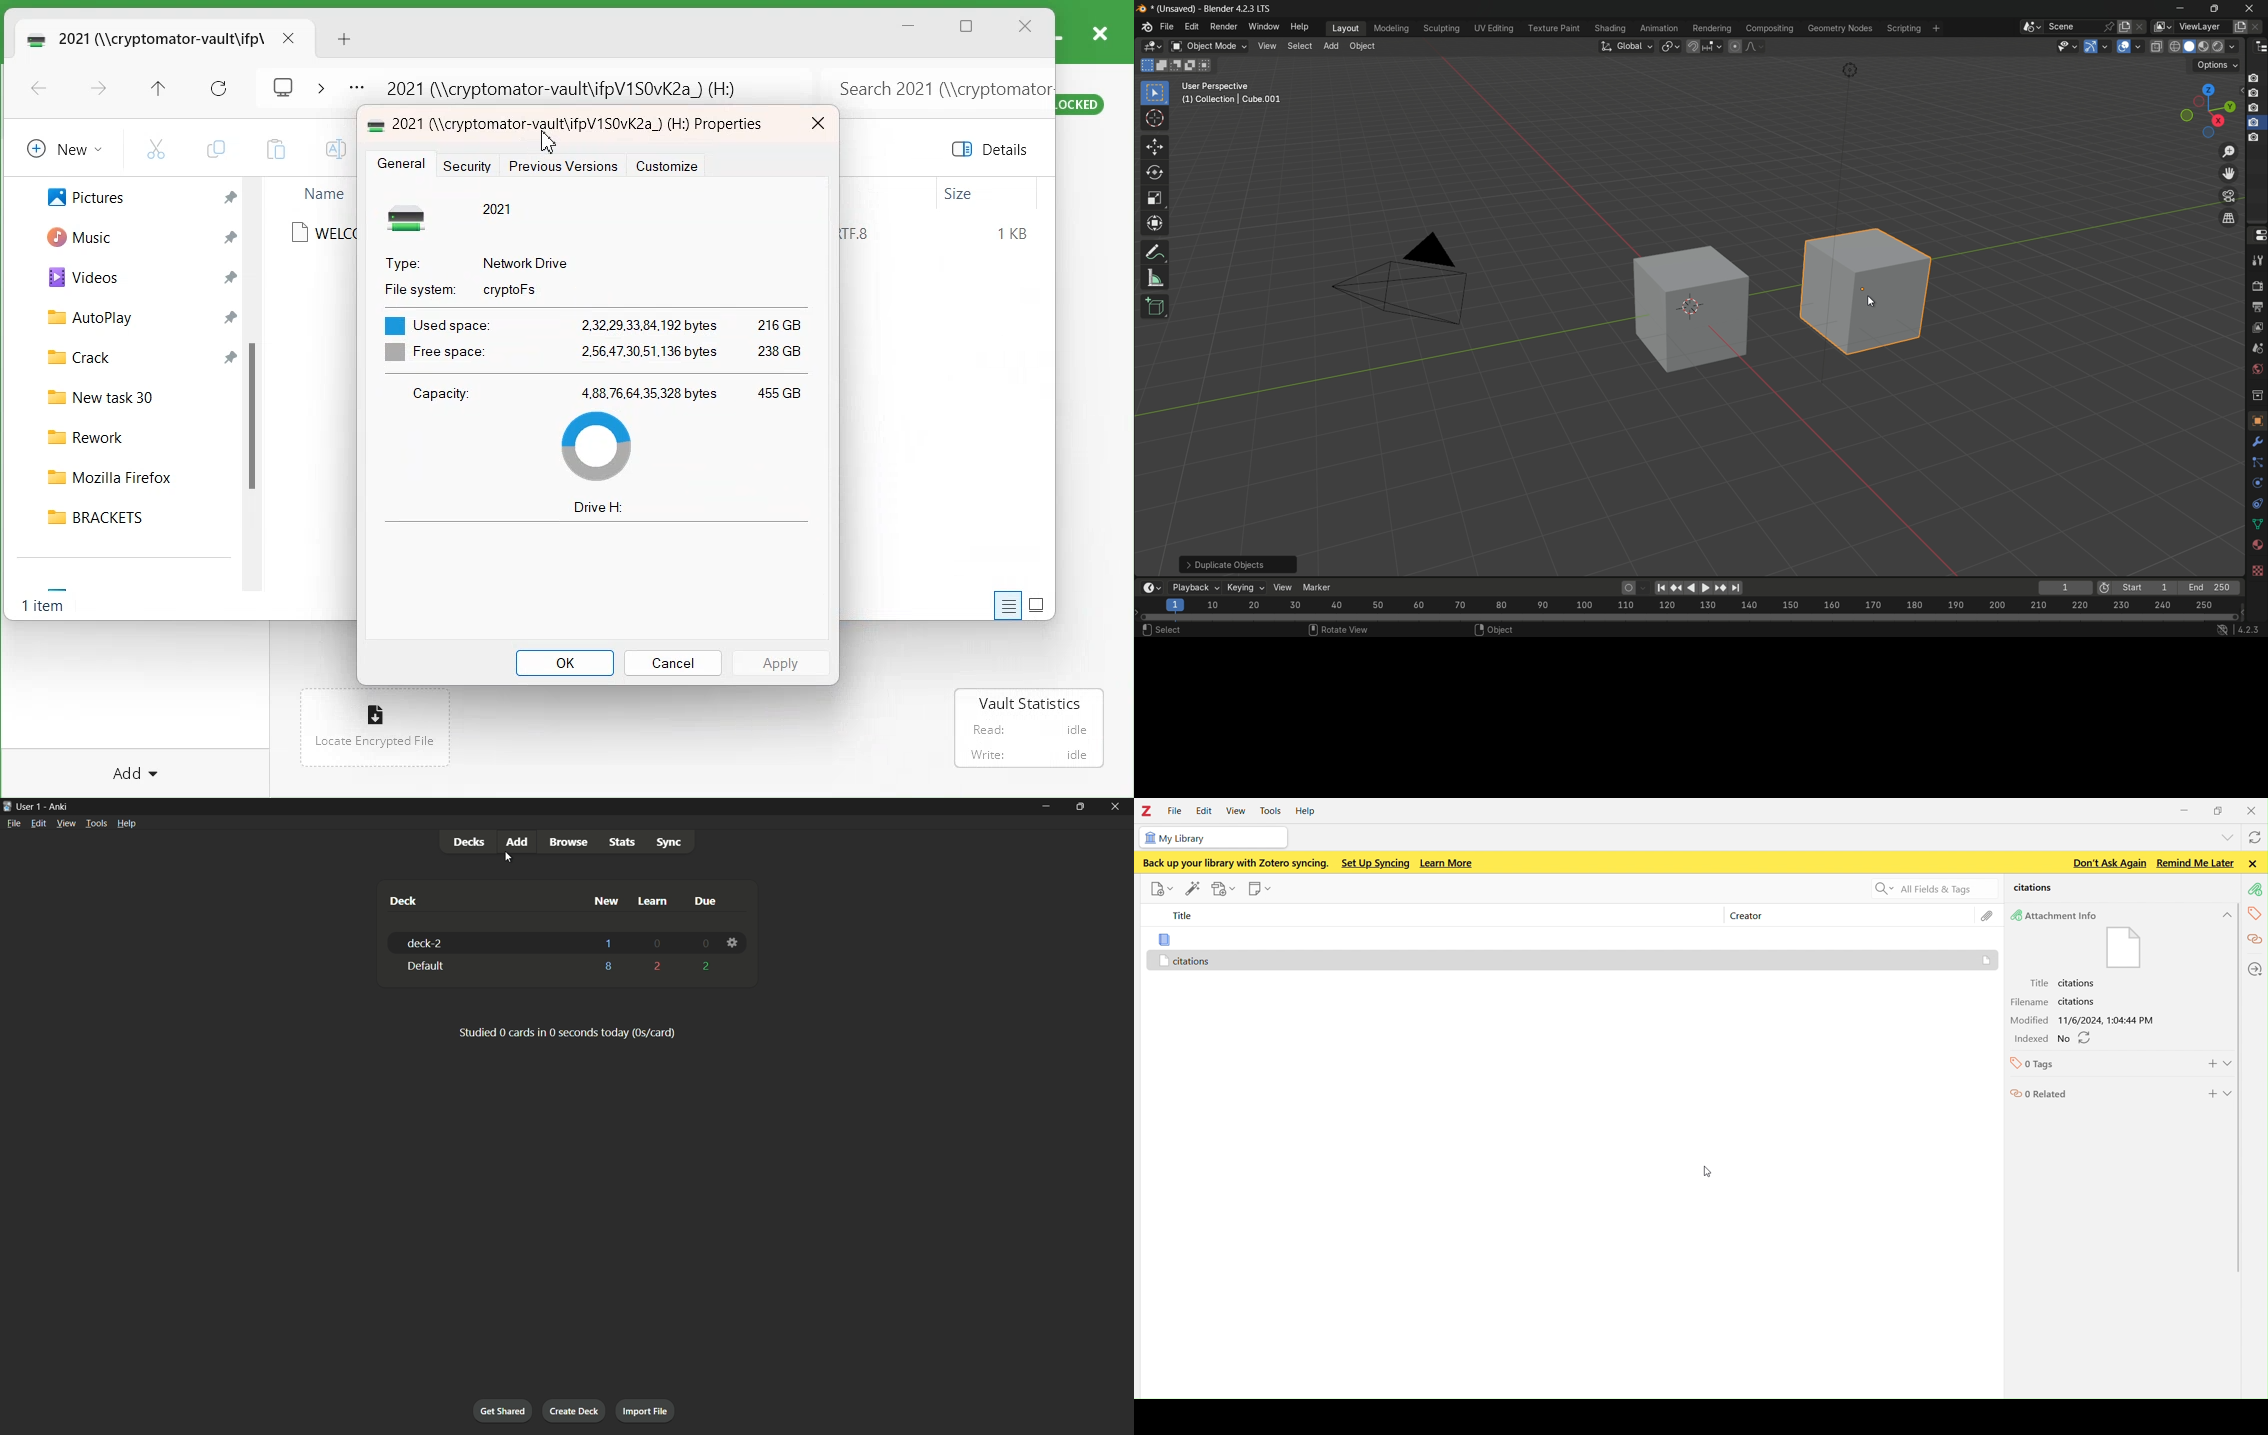 The image size is (2268, 1456). What do you see at coordinates (994, 149) in the screenshot?
I see `Details` at bounding box center [994, 149].